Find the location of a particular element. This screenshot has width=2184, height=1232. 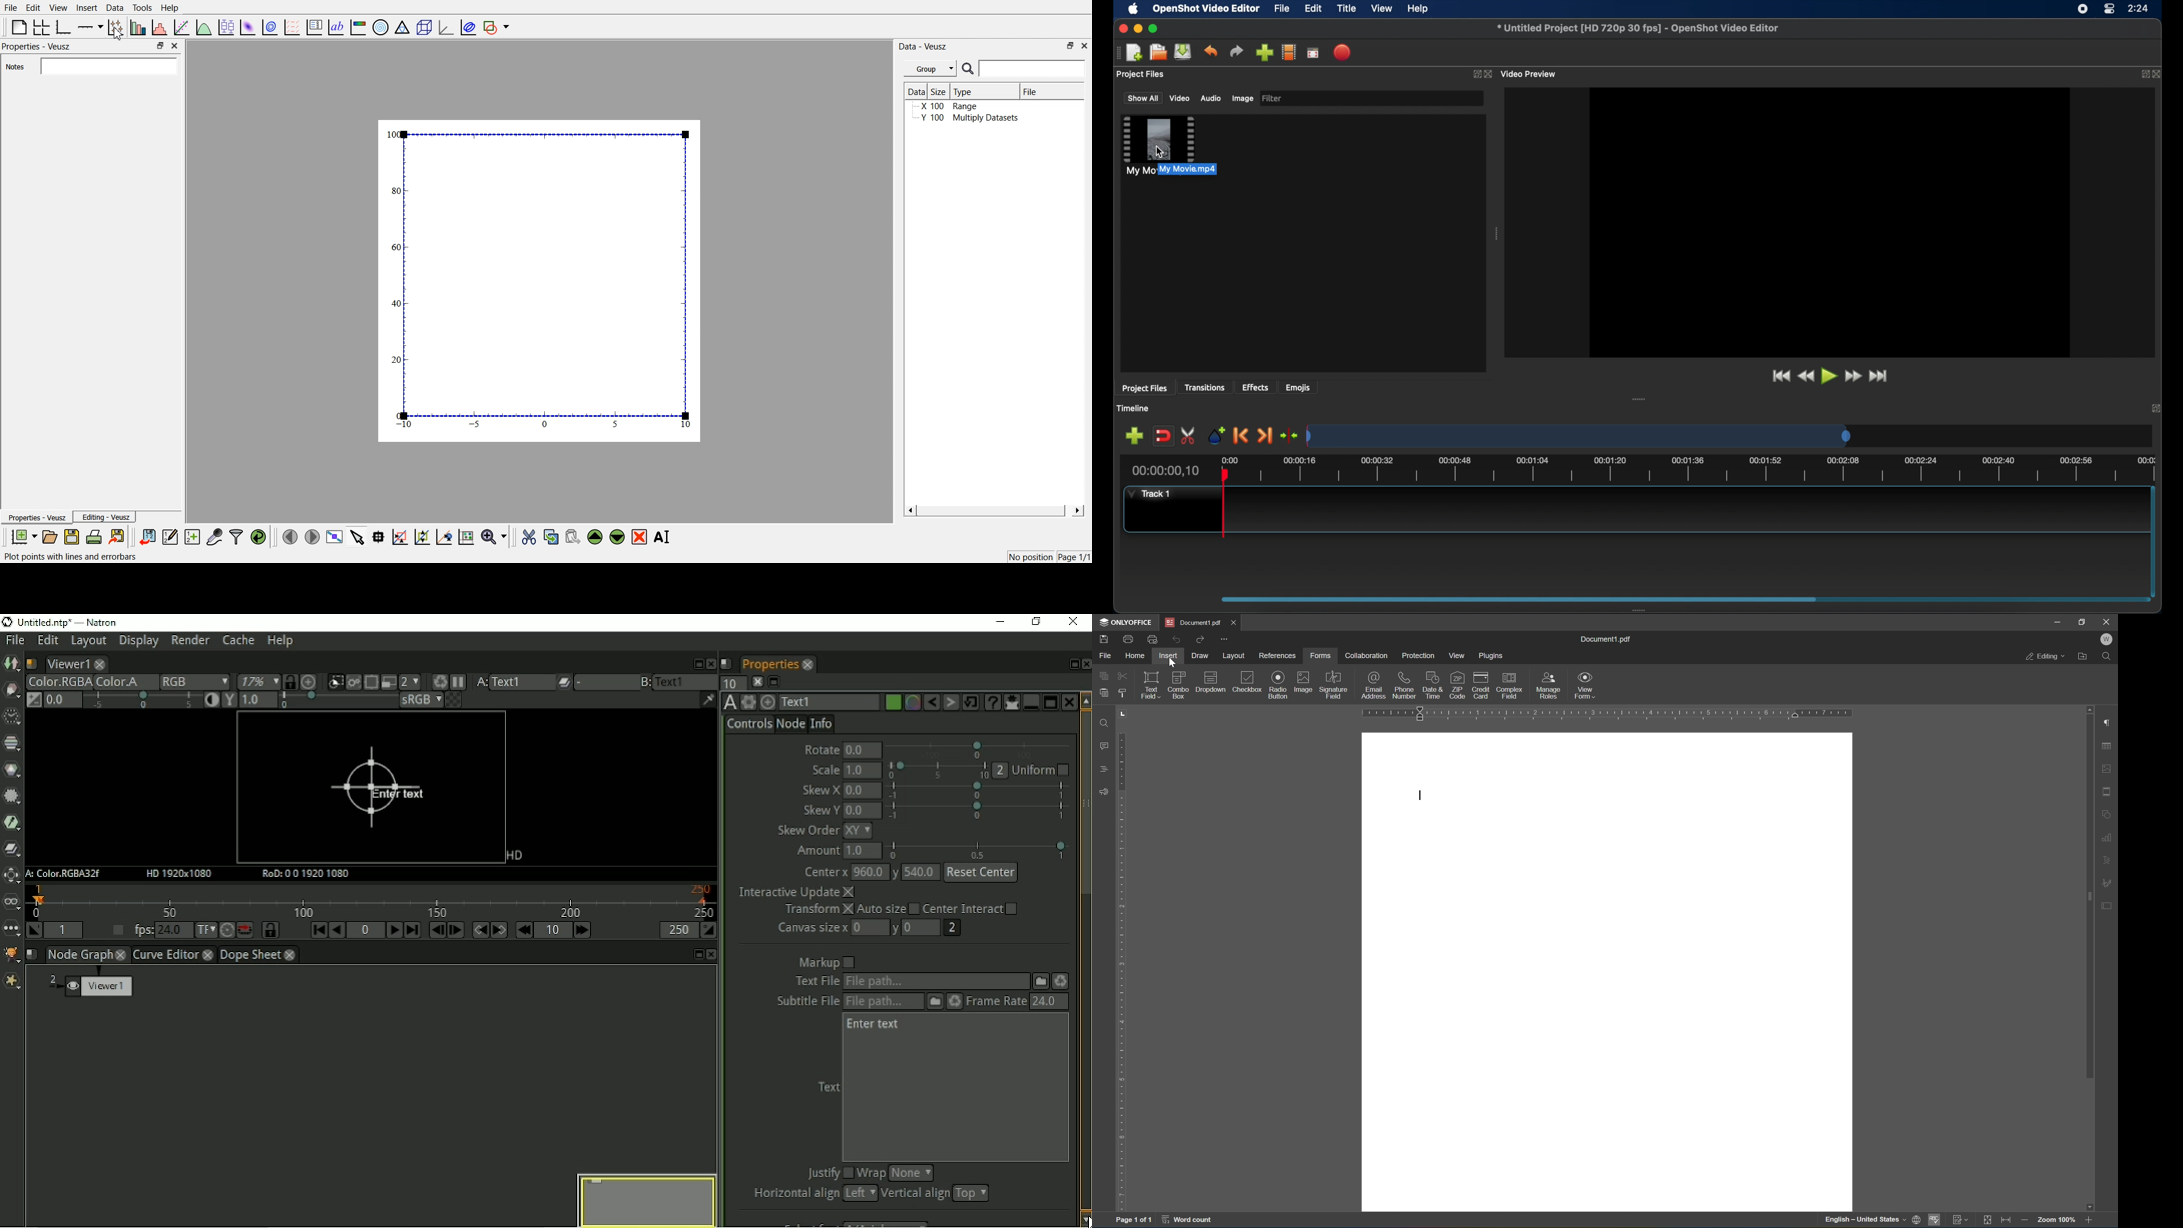

view plot full screen is located at coordinates (334, 537).